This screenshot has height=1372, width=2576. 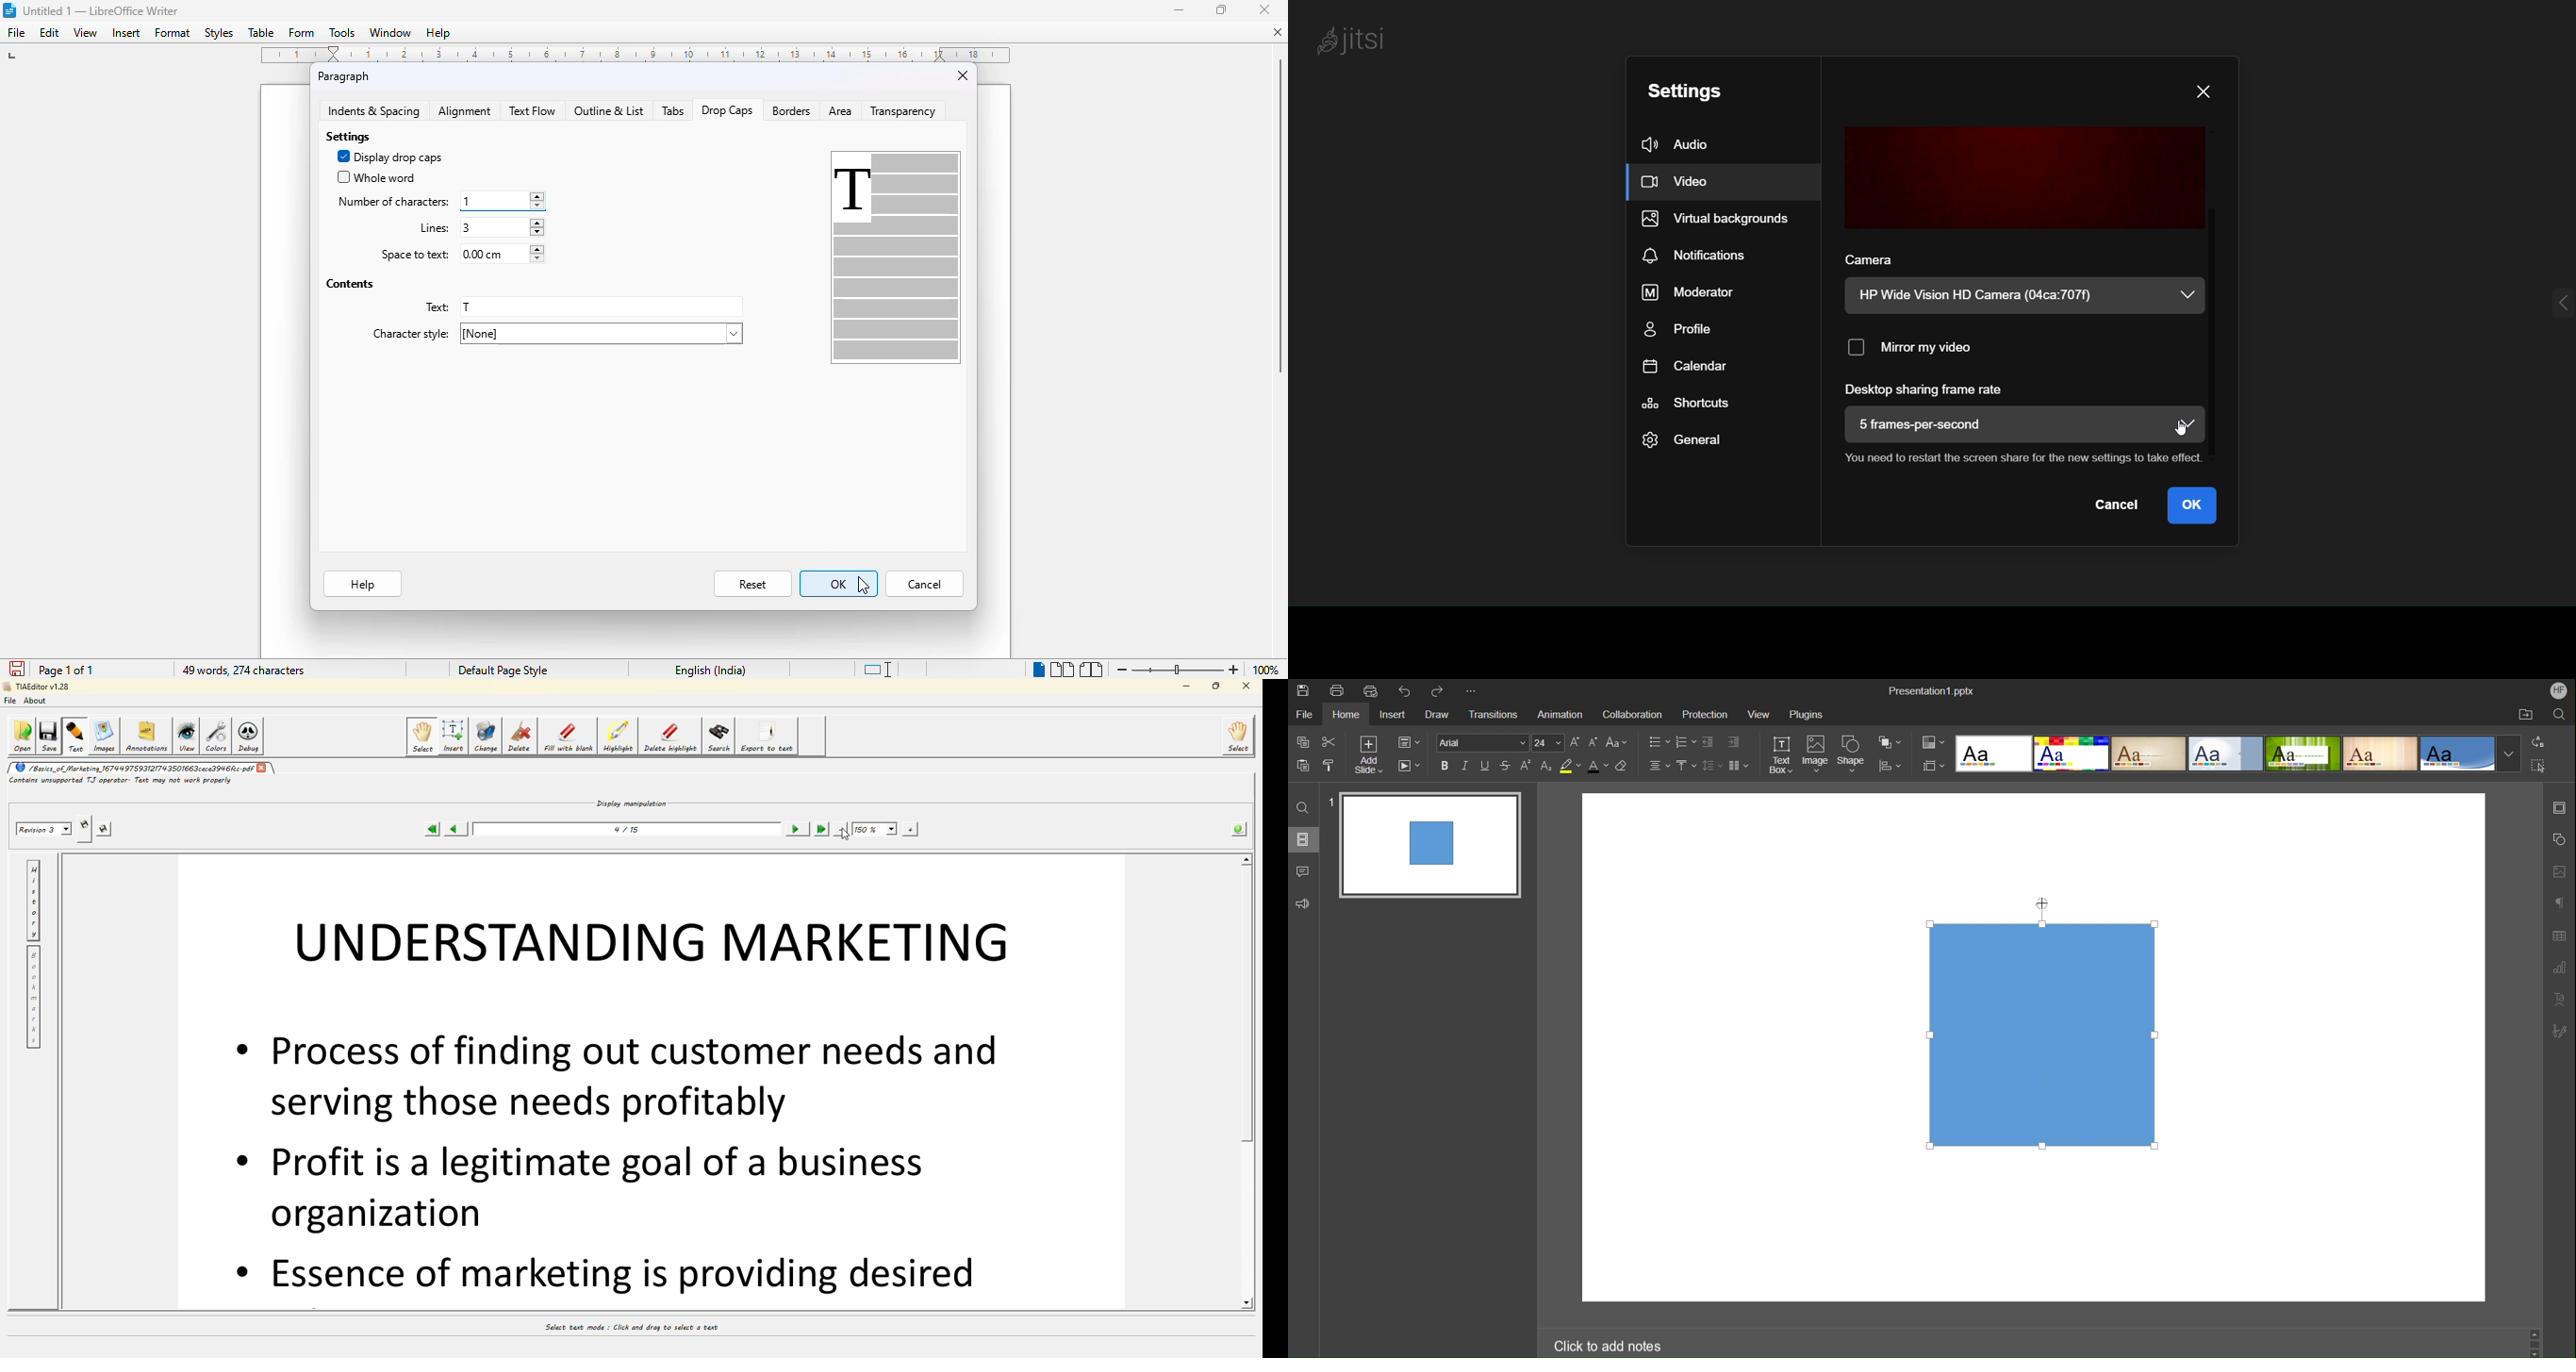 What do you see at coordinates (1687, 766) in the screenshot?
I see `Vertical Align` at bounding box center [1687, 766].